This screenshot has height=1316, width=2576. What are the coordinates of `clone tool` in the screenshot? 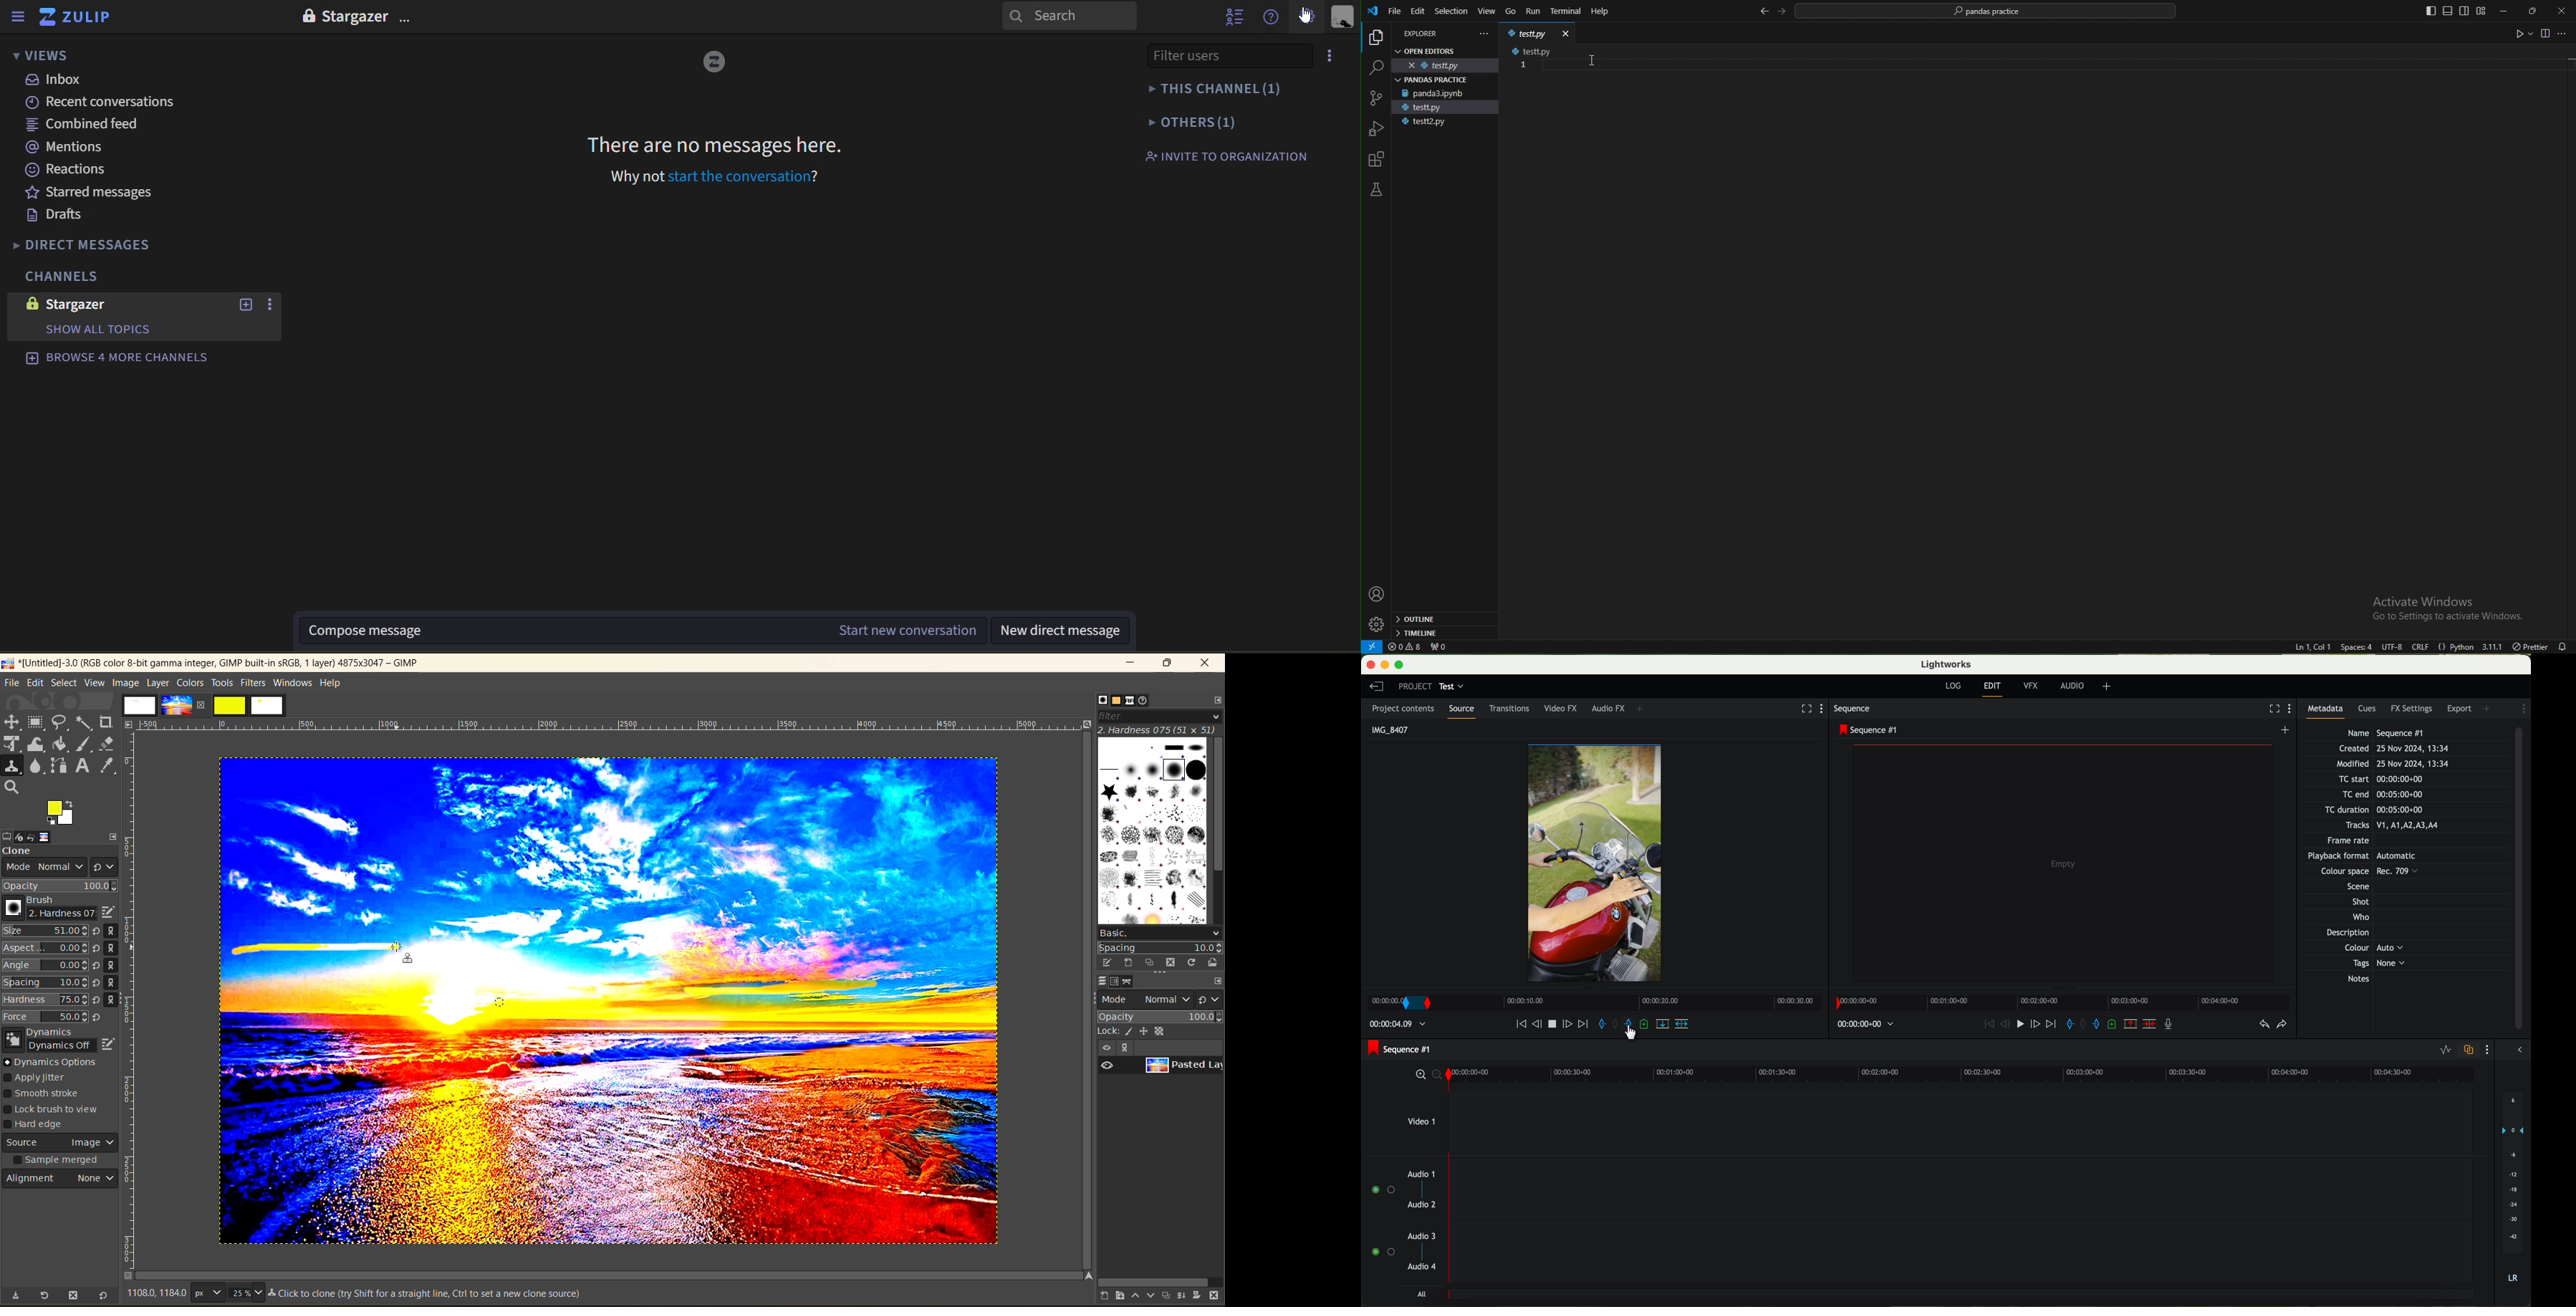 It's located at (12, 766).